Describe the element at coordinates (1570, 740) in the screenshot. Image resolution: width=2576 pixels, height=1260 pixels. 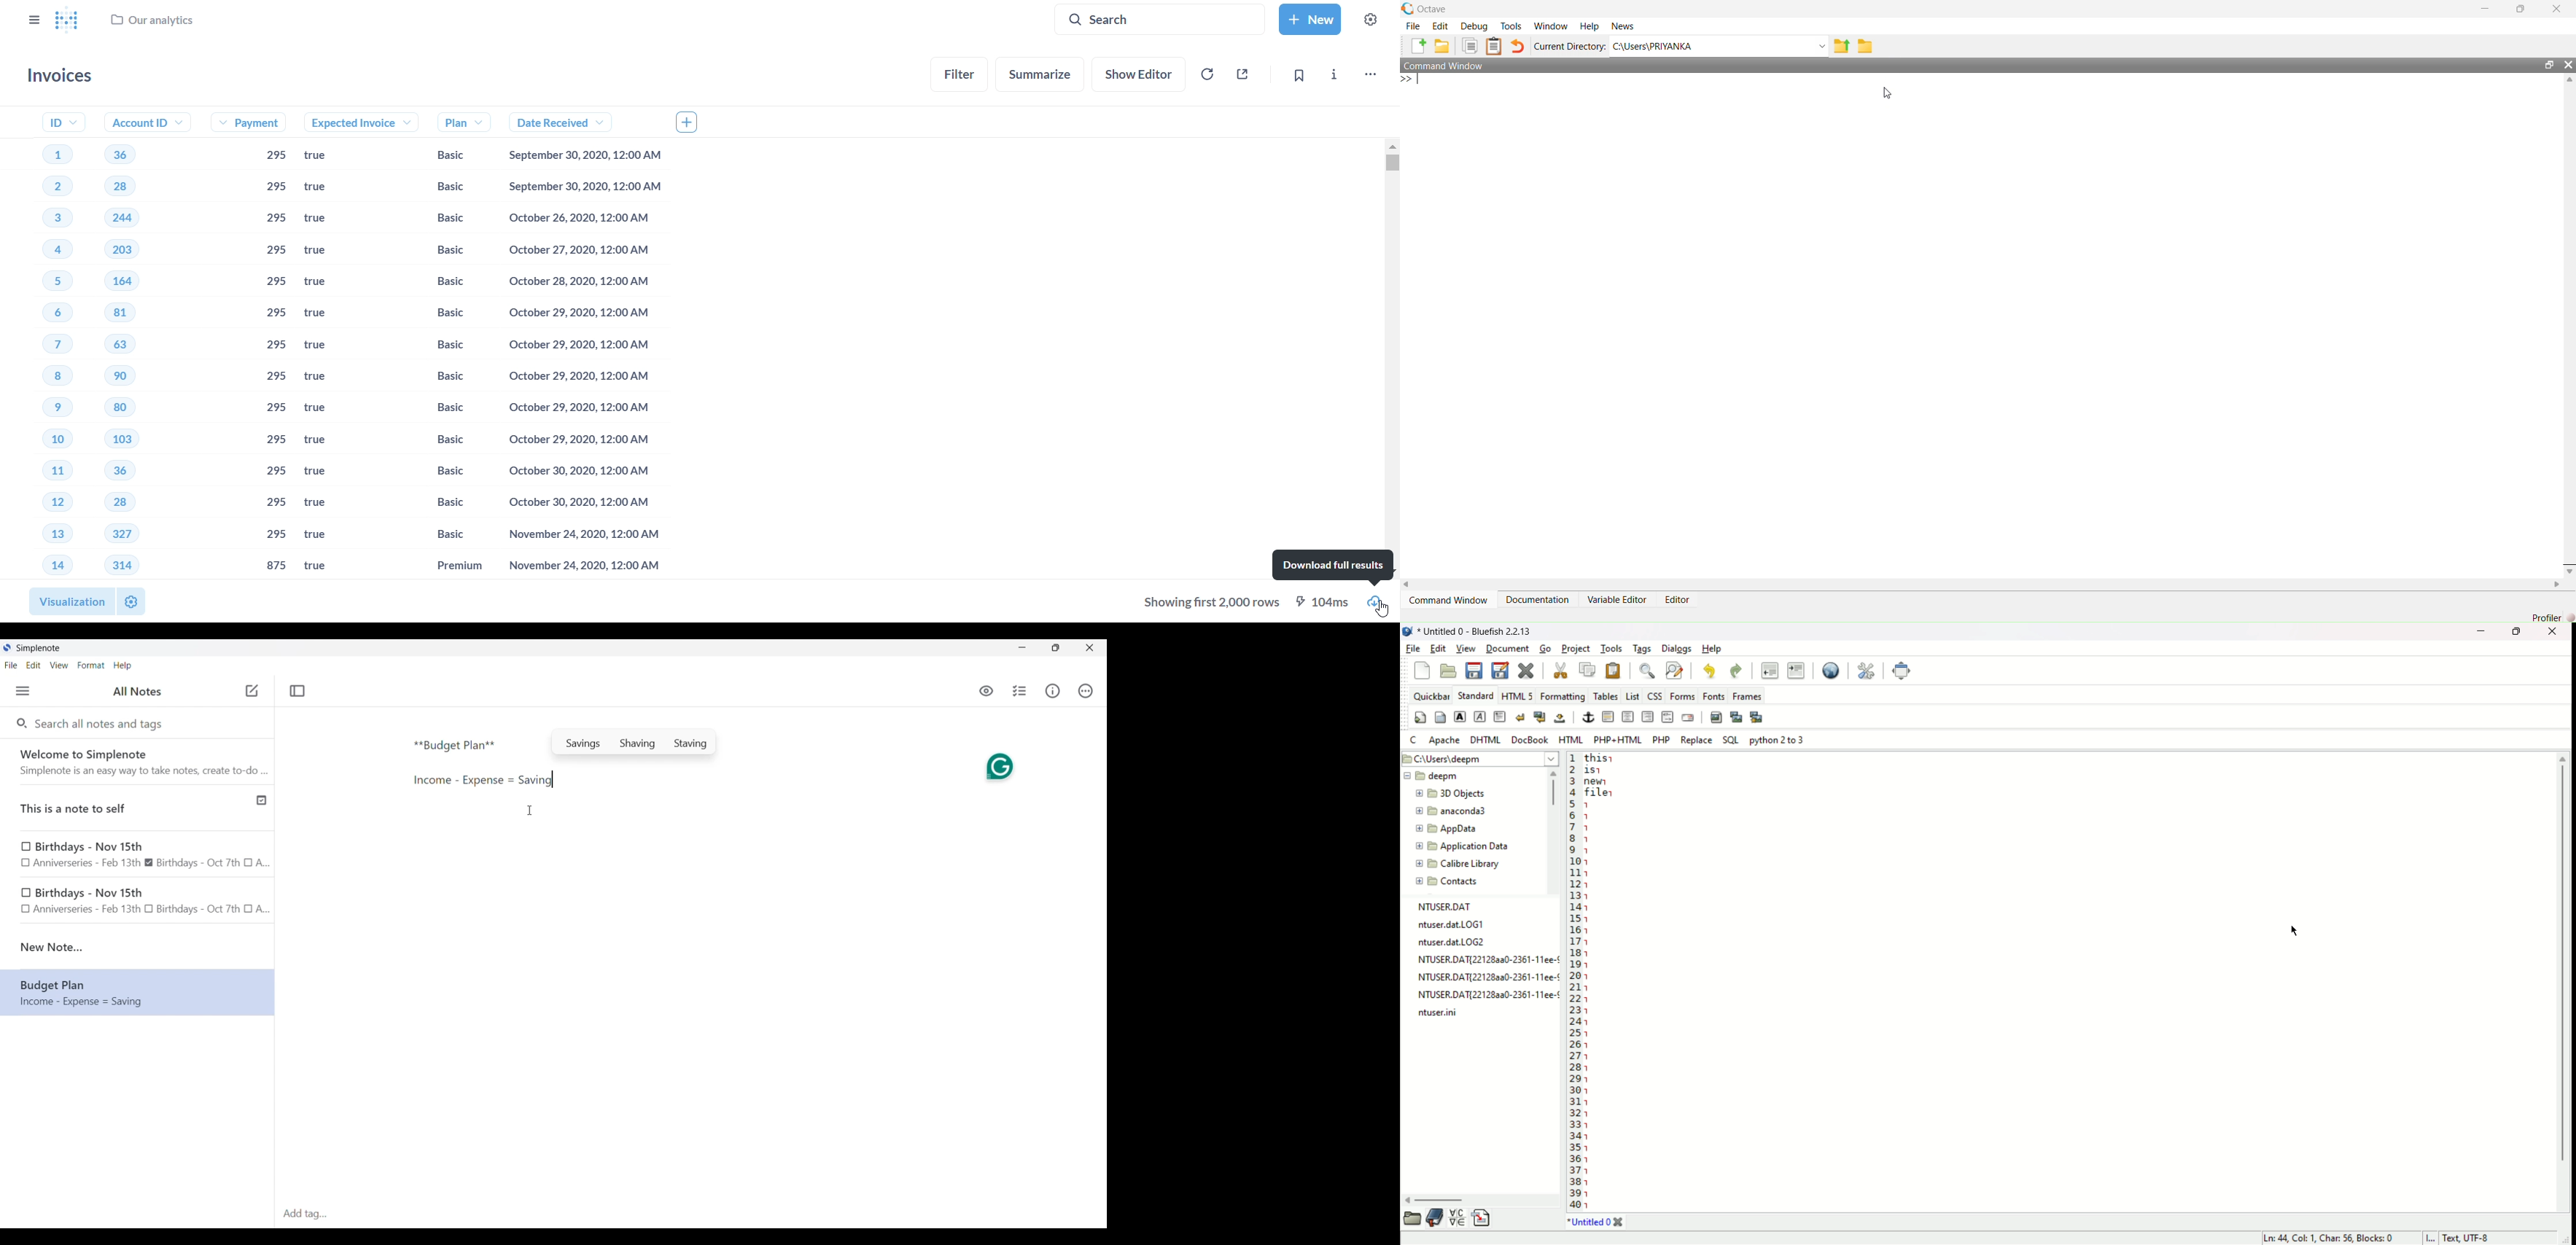
I see `HTML` at that location.